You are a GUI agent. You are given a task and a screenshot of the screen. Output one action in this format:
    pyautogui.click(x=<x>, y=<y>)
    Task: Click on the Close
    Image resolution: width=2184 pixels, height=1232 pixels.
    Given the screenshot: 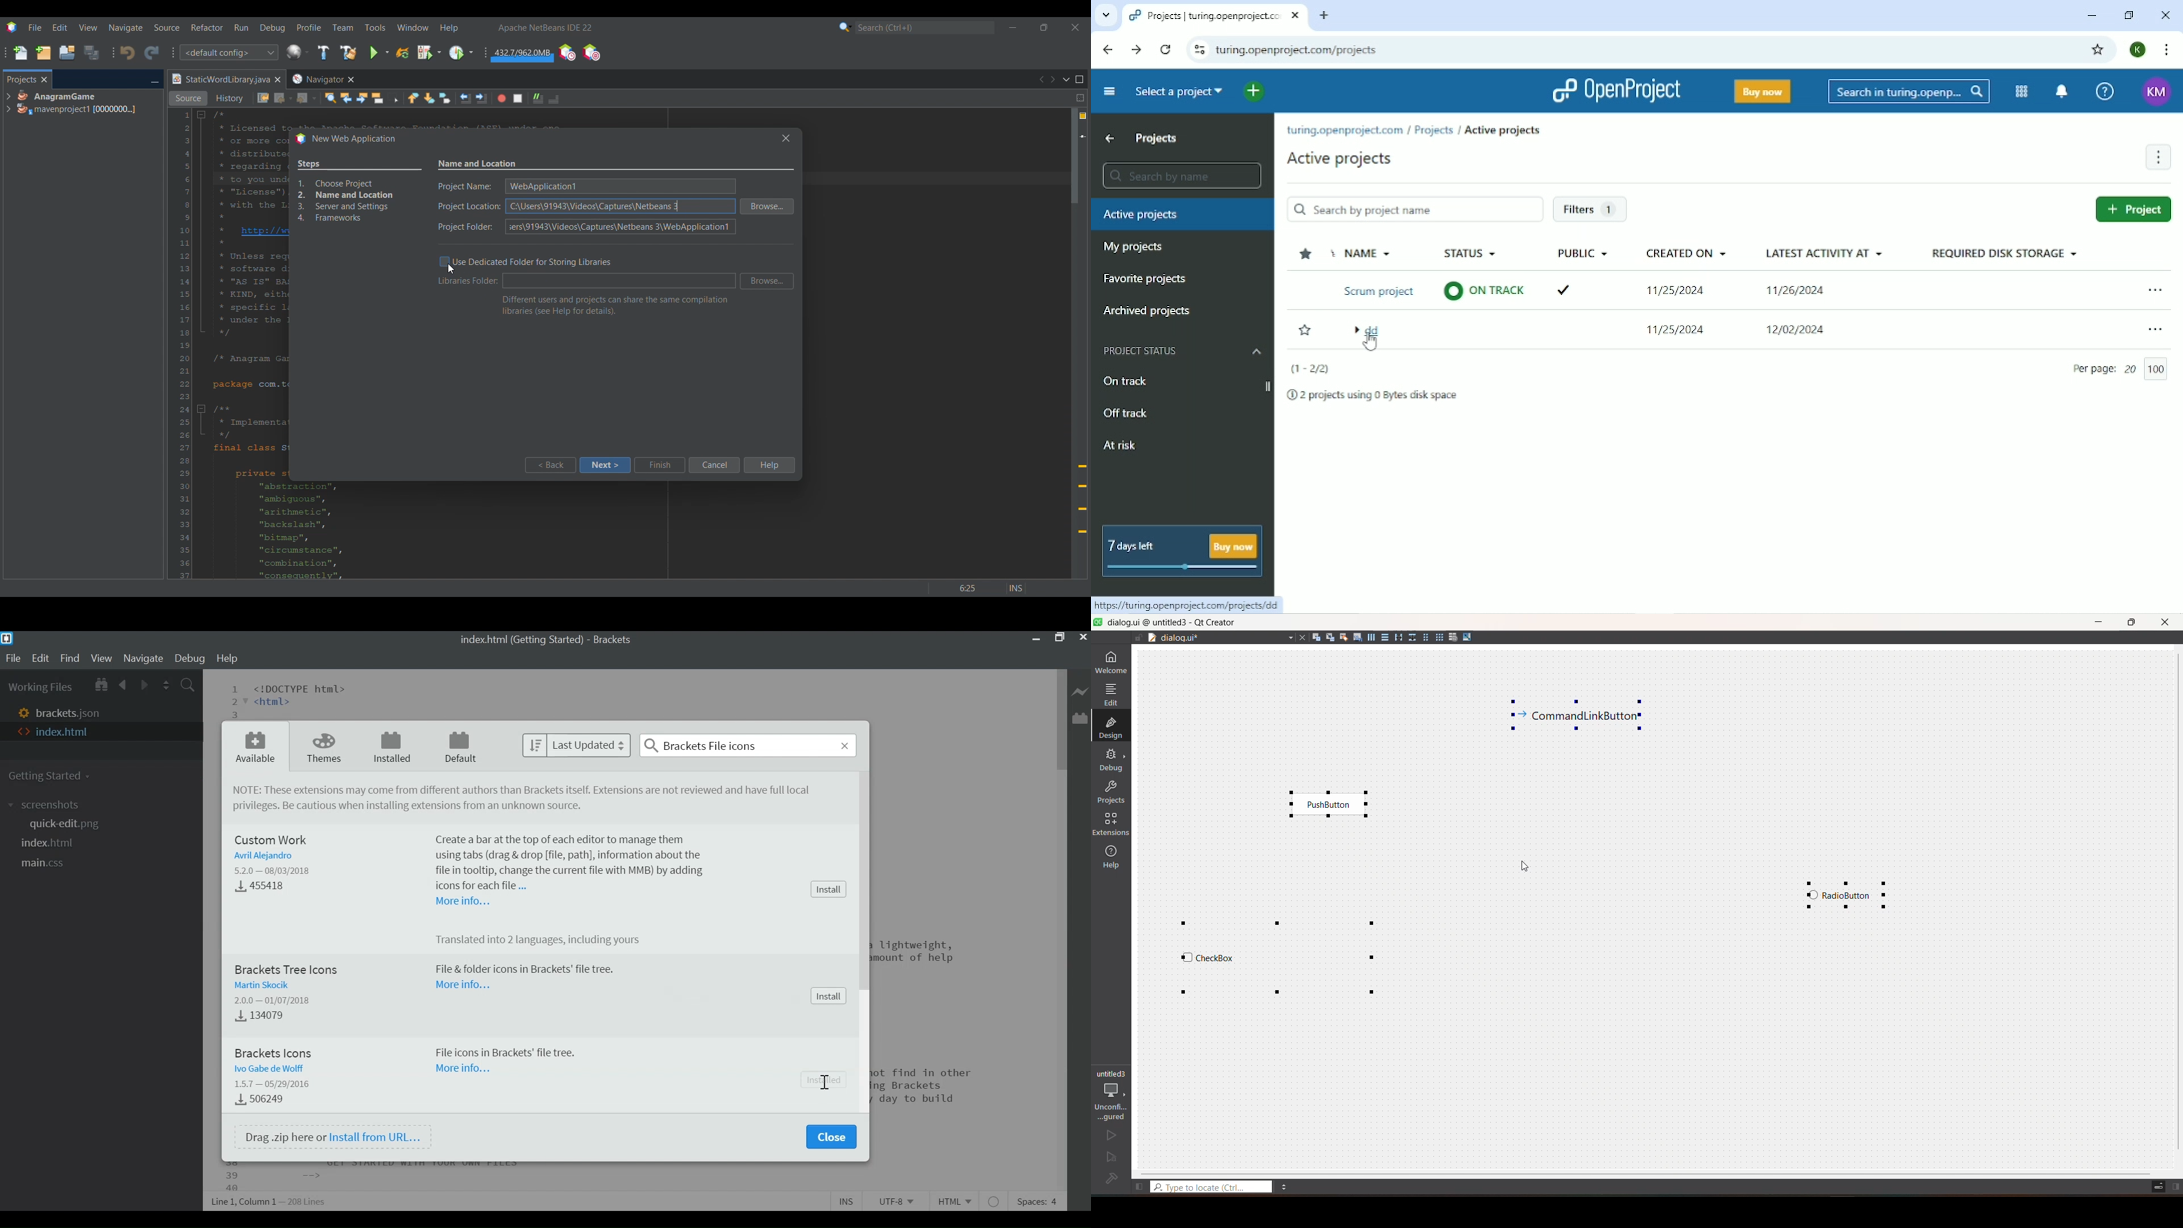 What is the action you would take?
    pyautogui.click(x=1084, y=639)
    